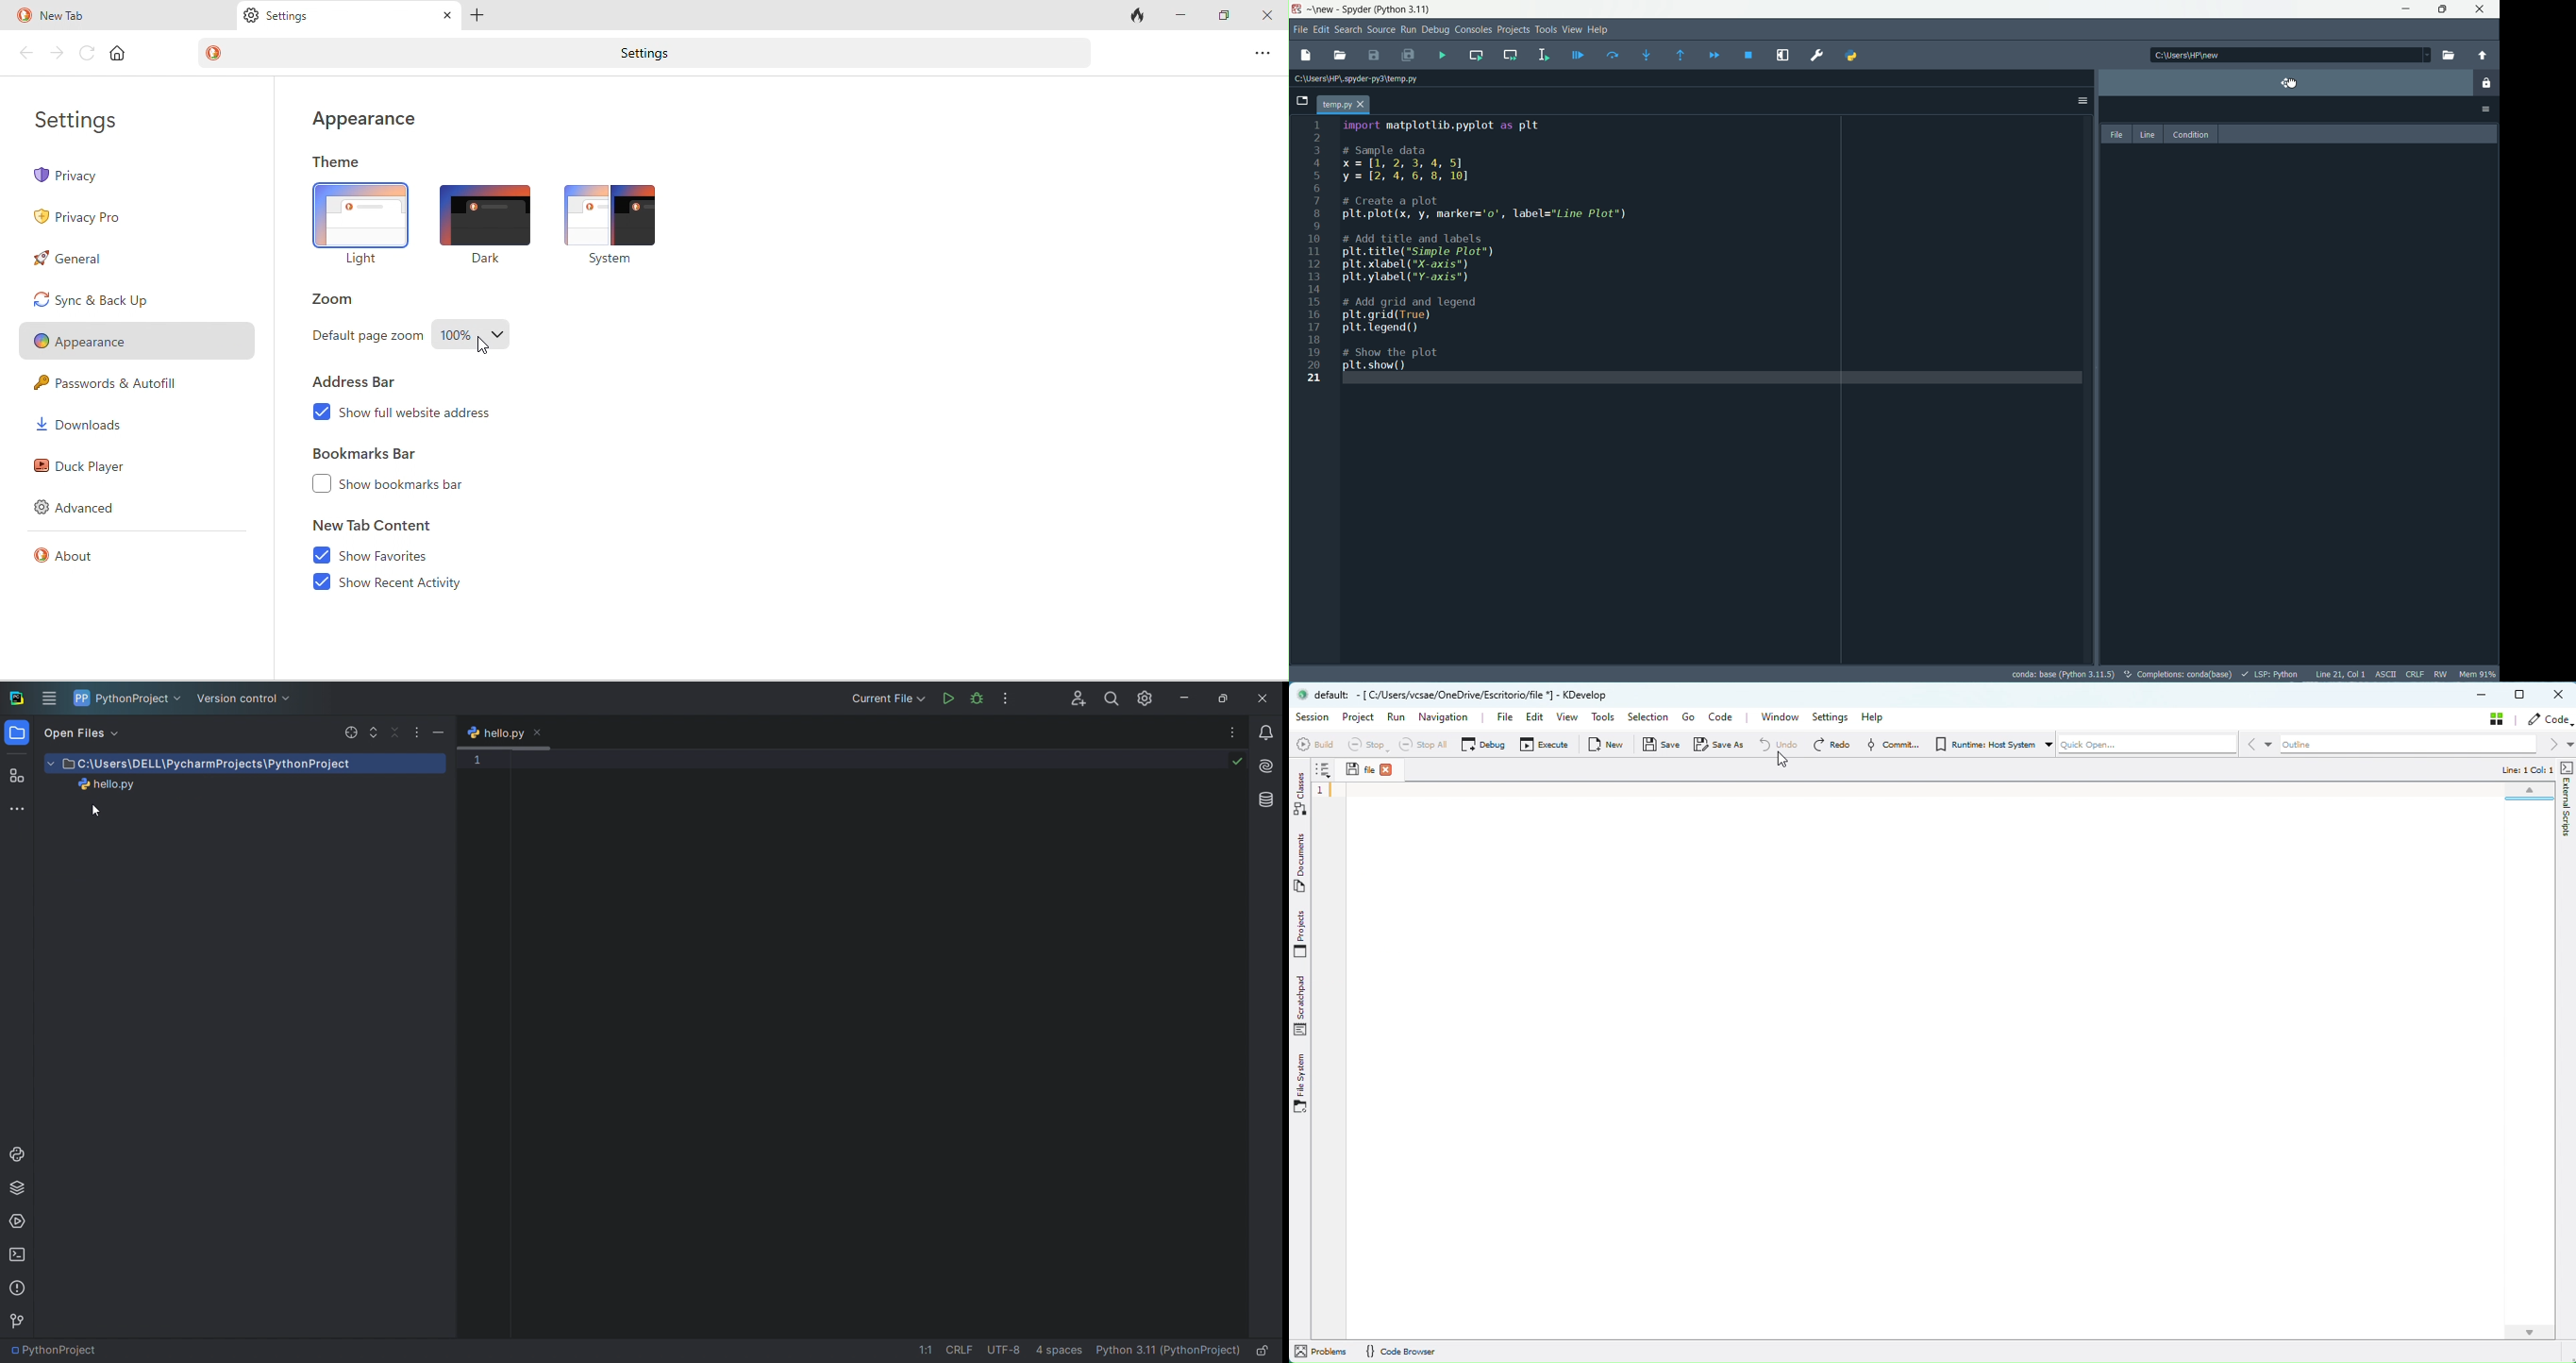 The height and width of the screenshot is (1372, 2576). Describe the element at coordinates (1349, 30) in the screenshot. I see `search menu` at that location.